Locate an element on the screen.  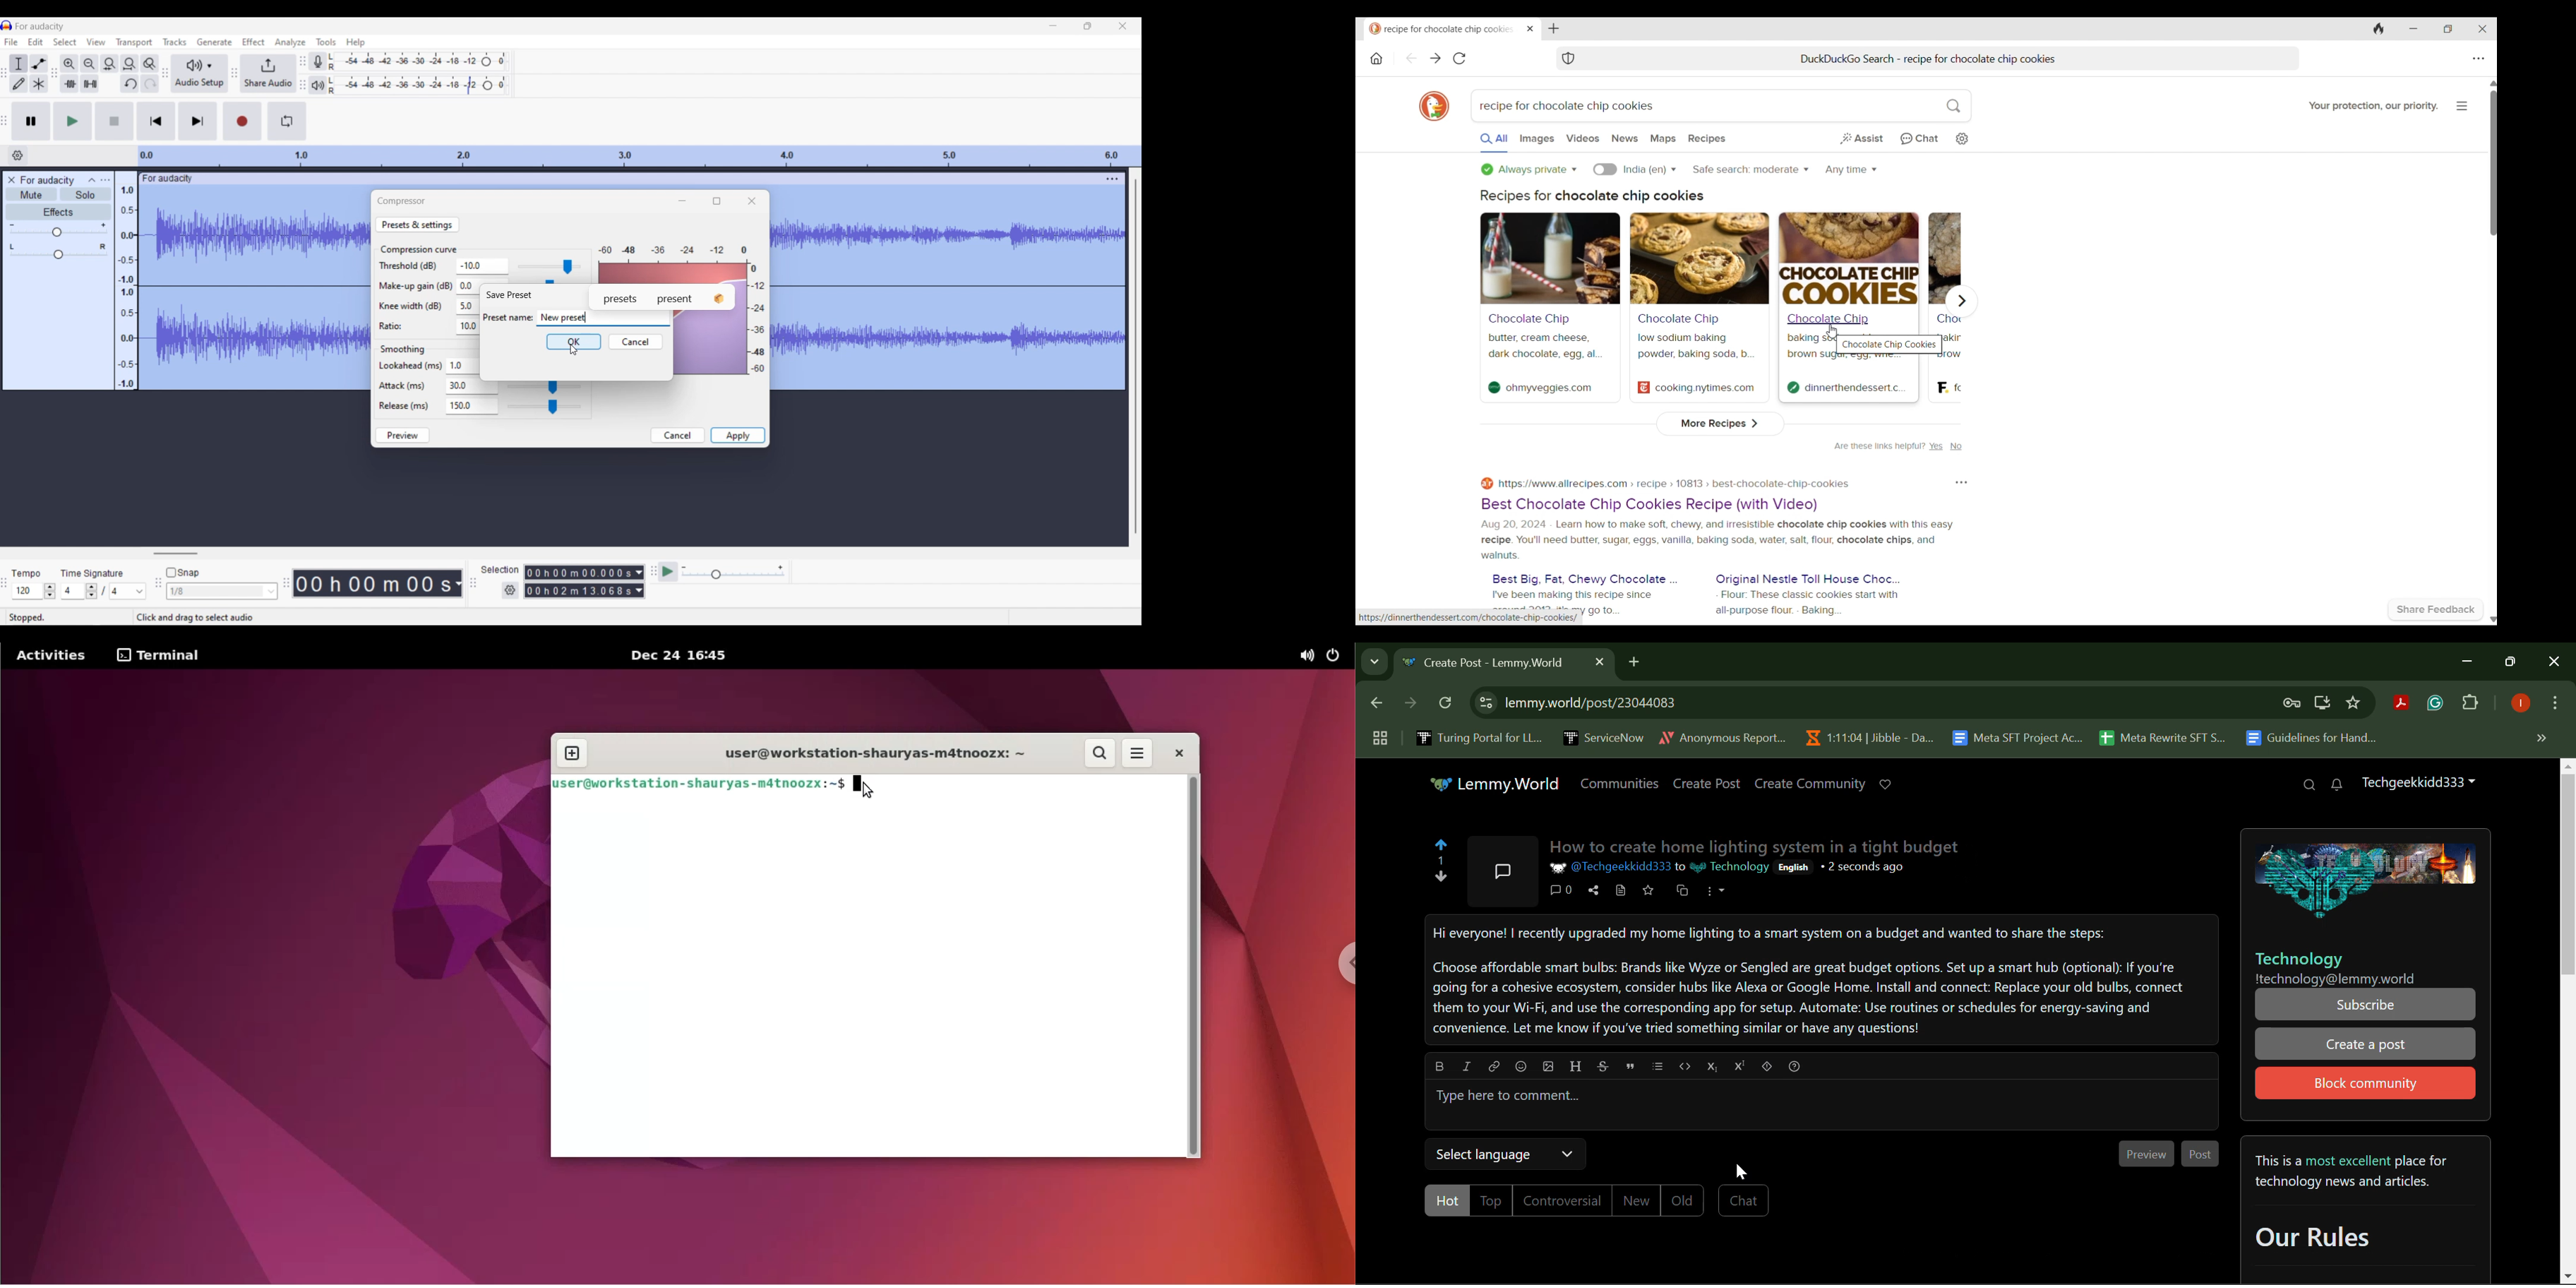
Recording level is located at coordinates (419, 61).